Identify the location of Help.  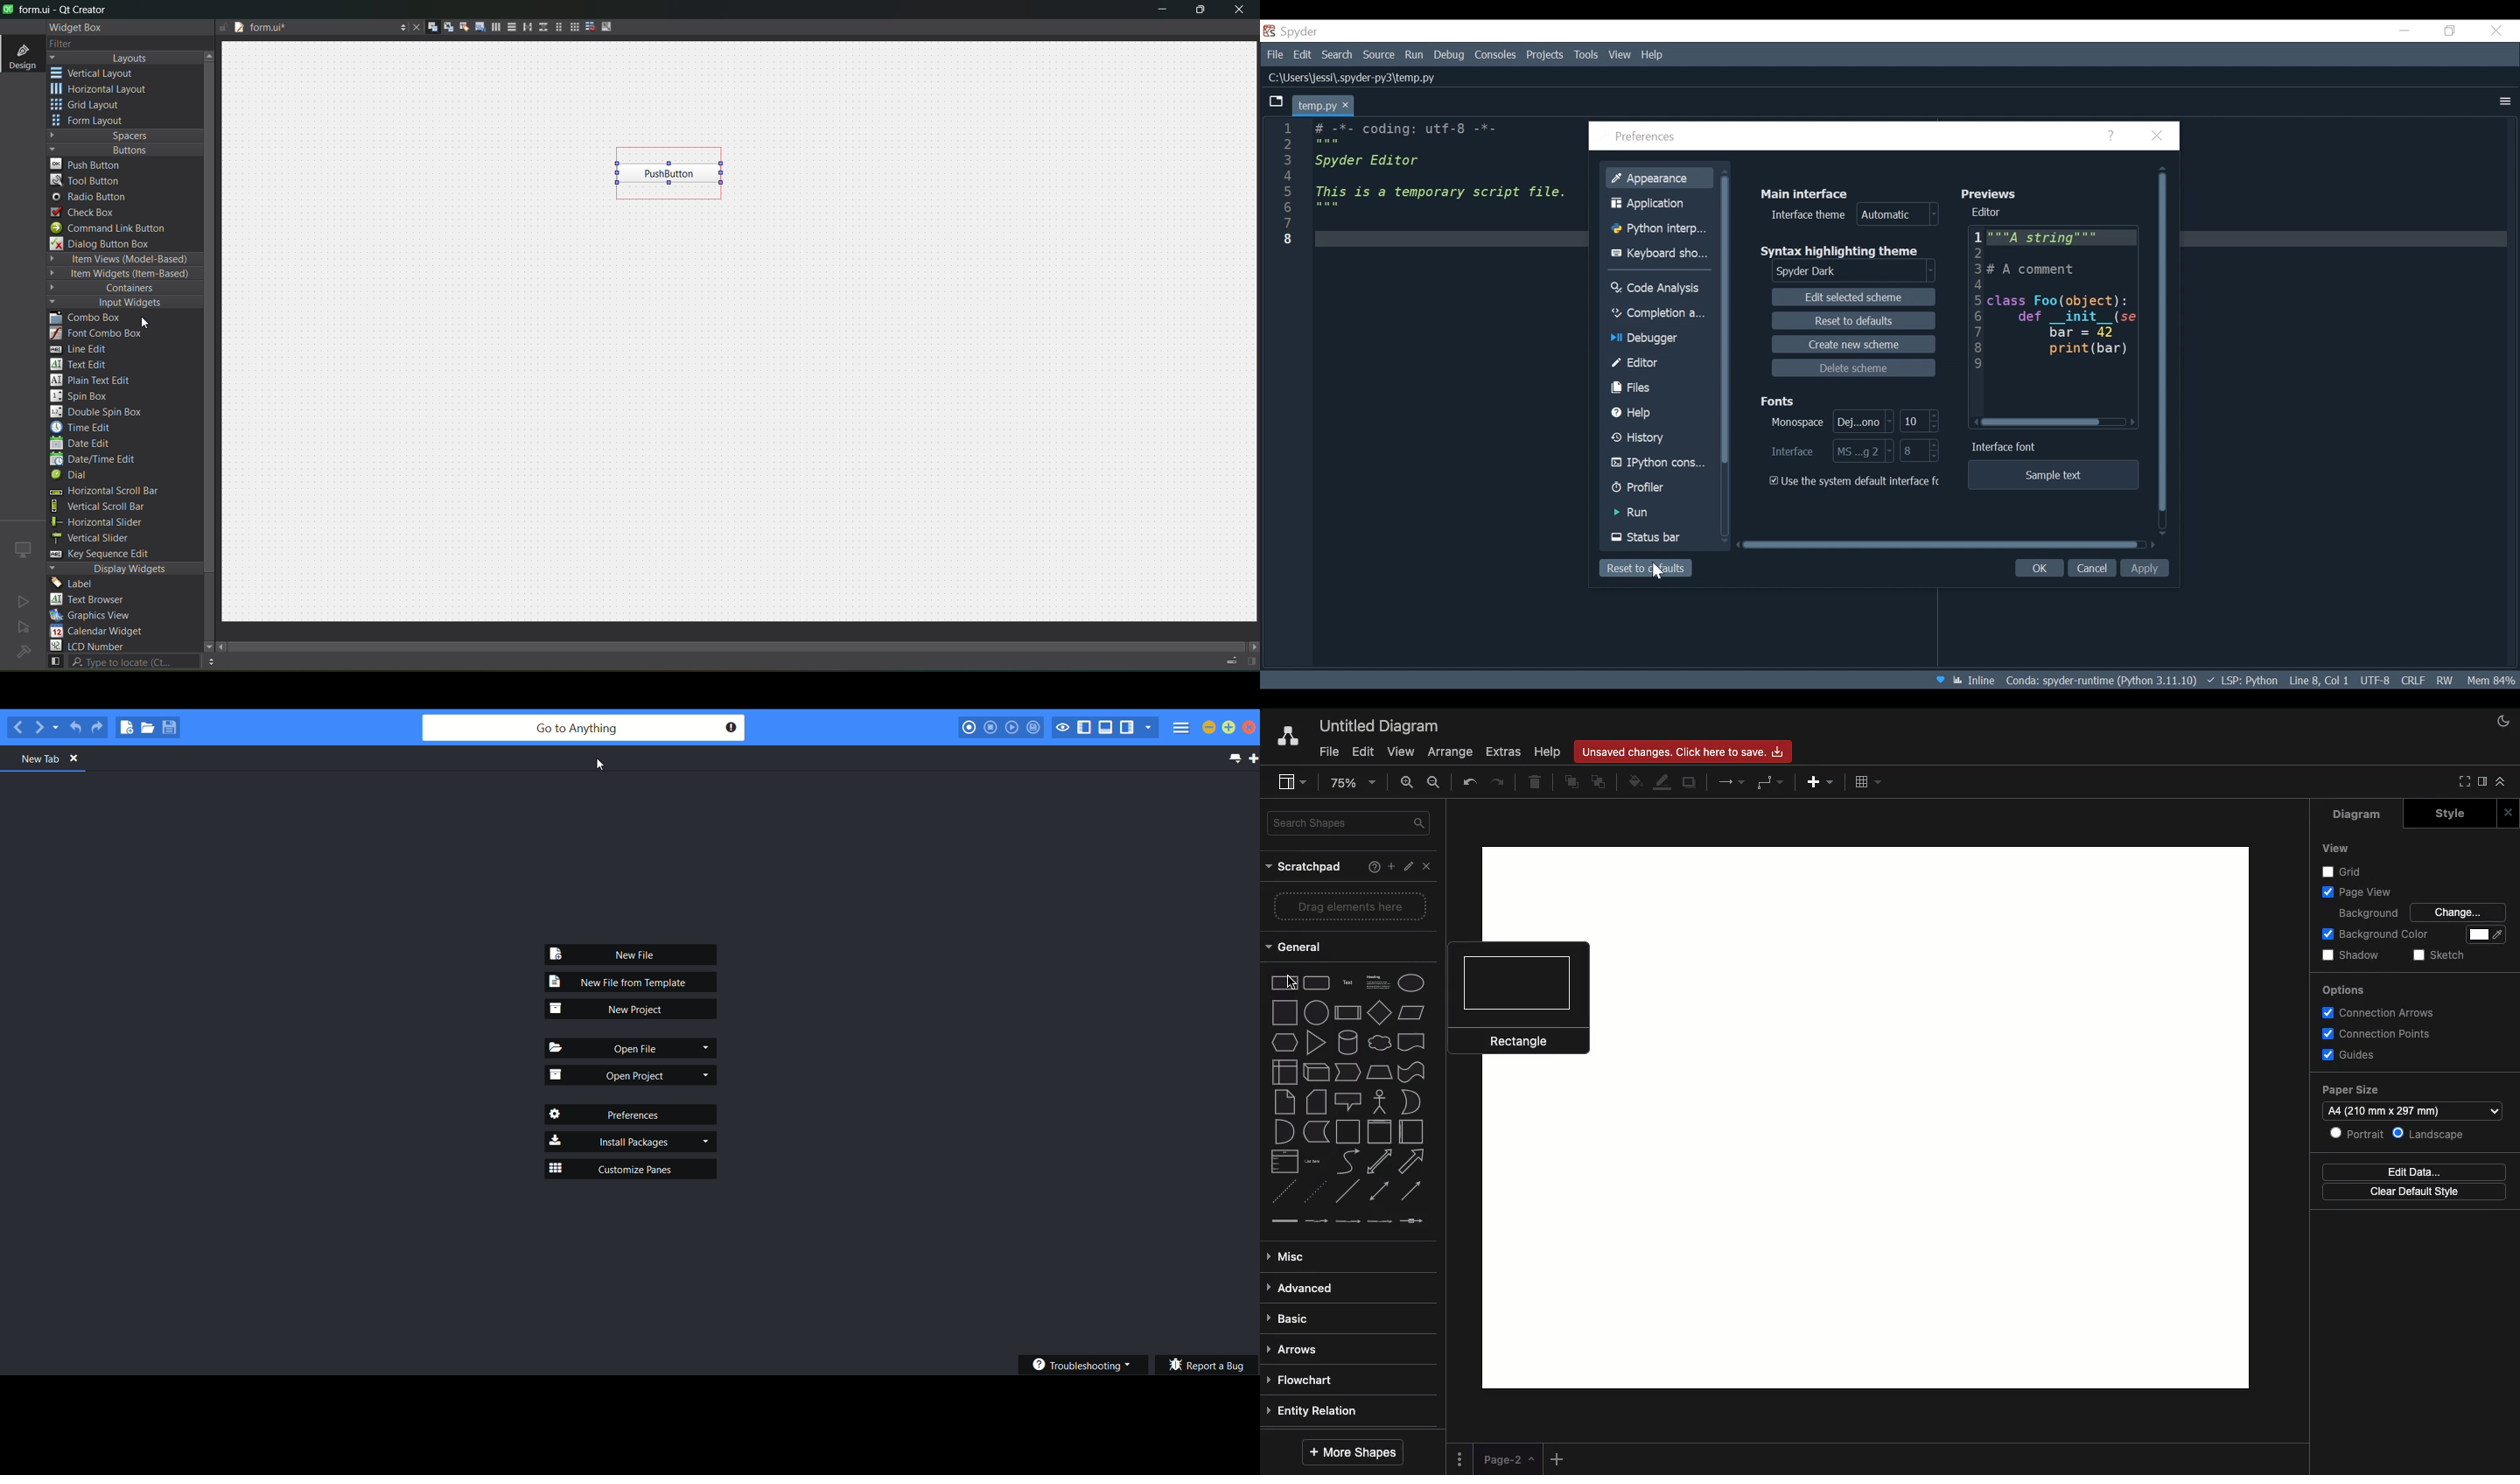
(1660, 413).